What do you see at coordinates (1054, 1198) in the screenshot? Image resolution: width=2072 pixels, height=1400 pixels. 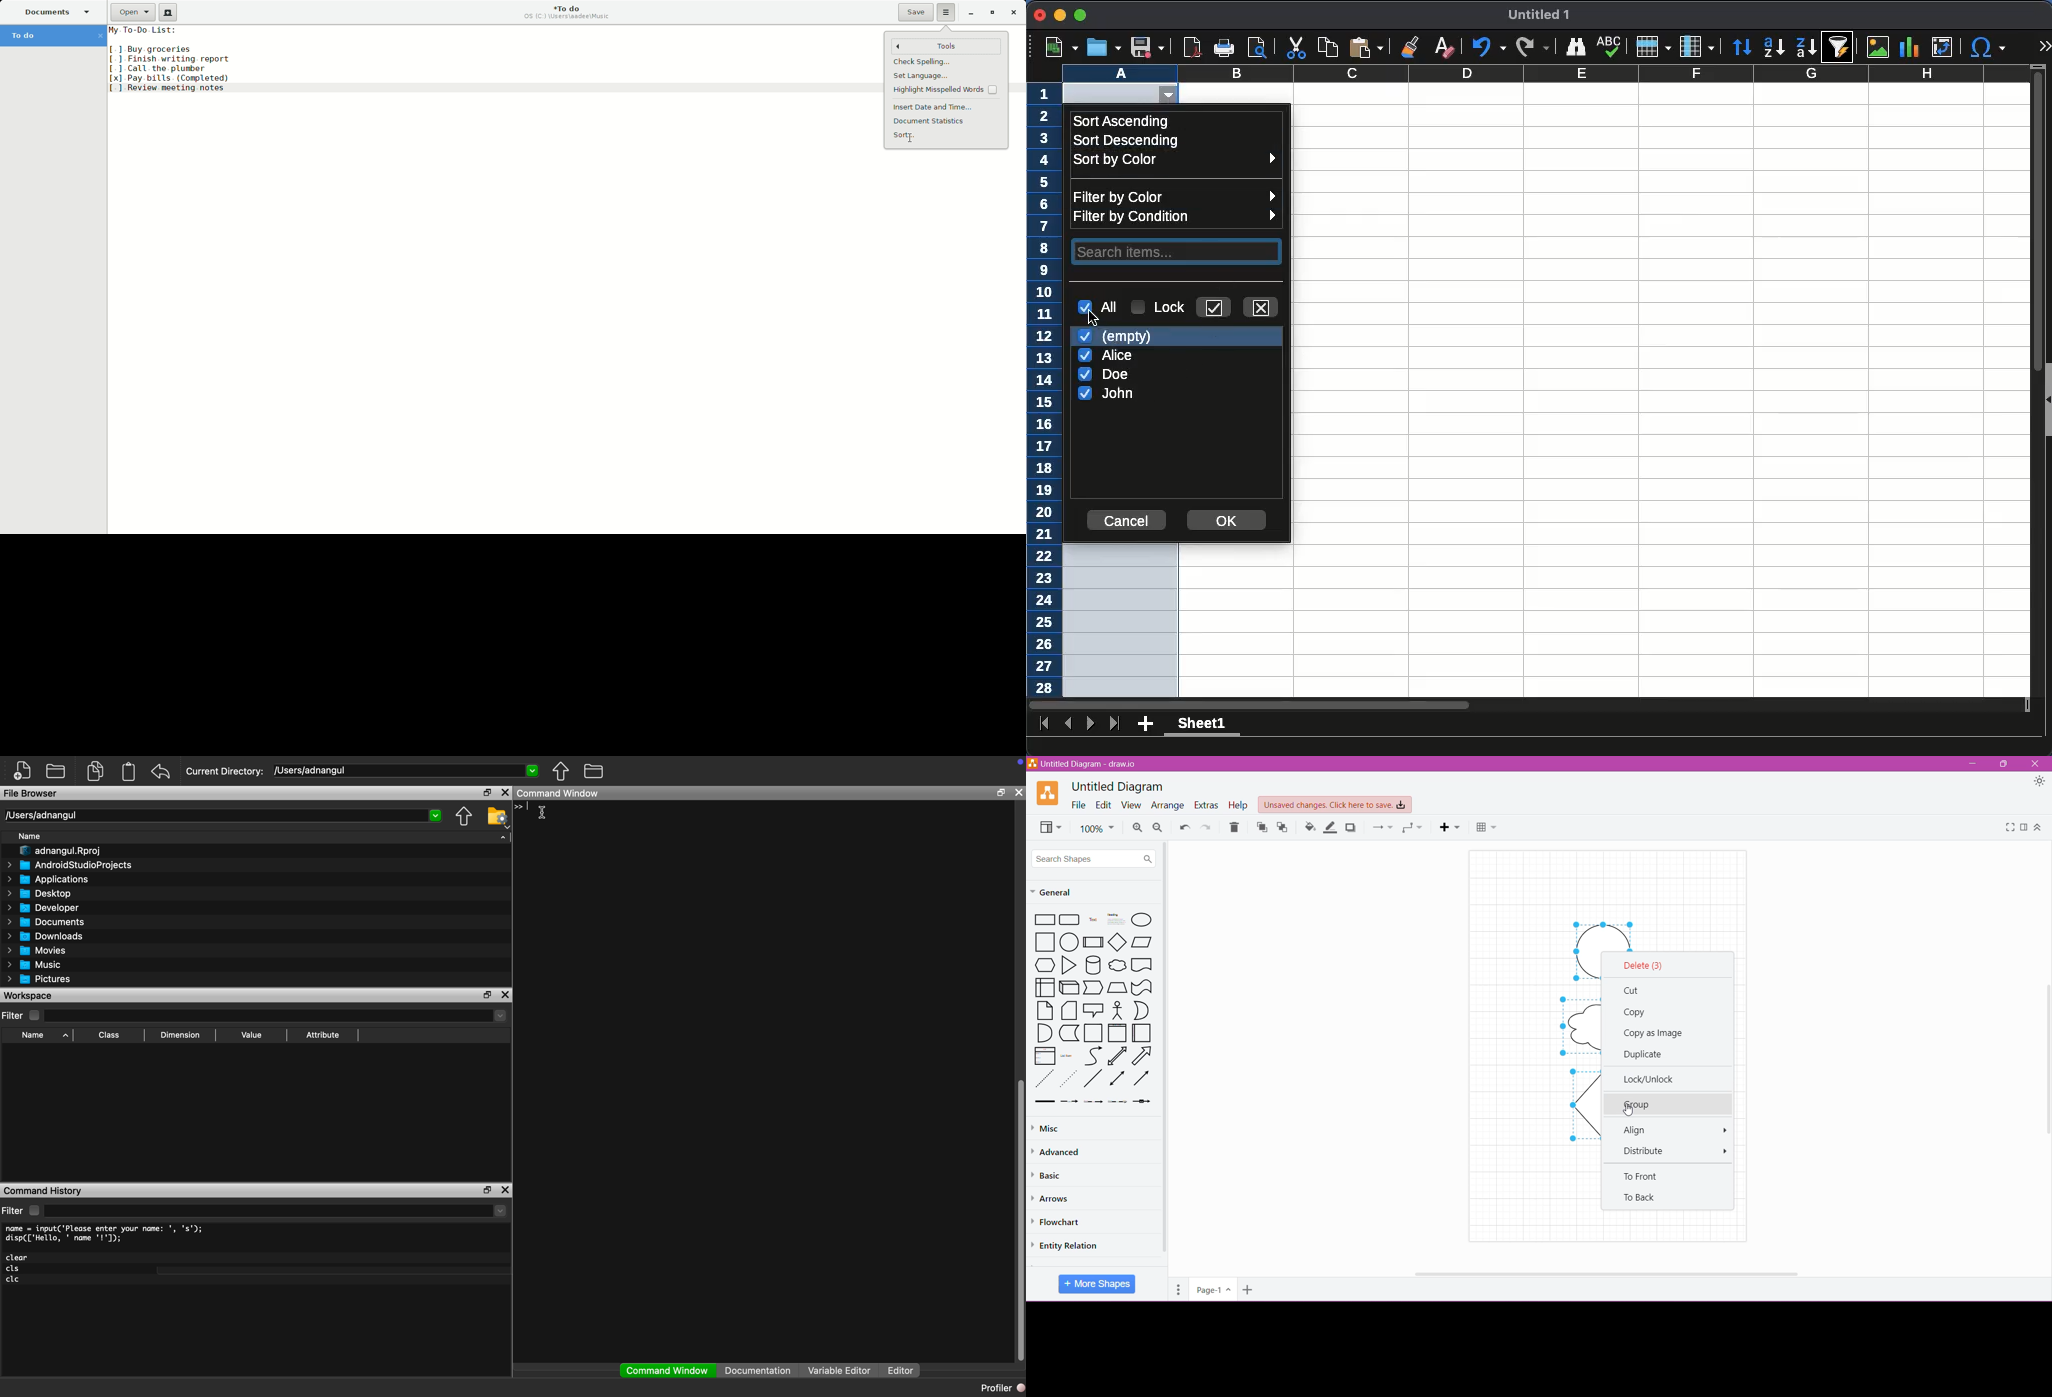 I see `Arrows` at bounding box center [1054, 1198].